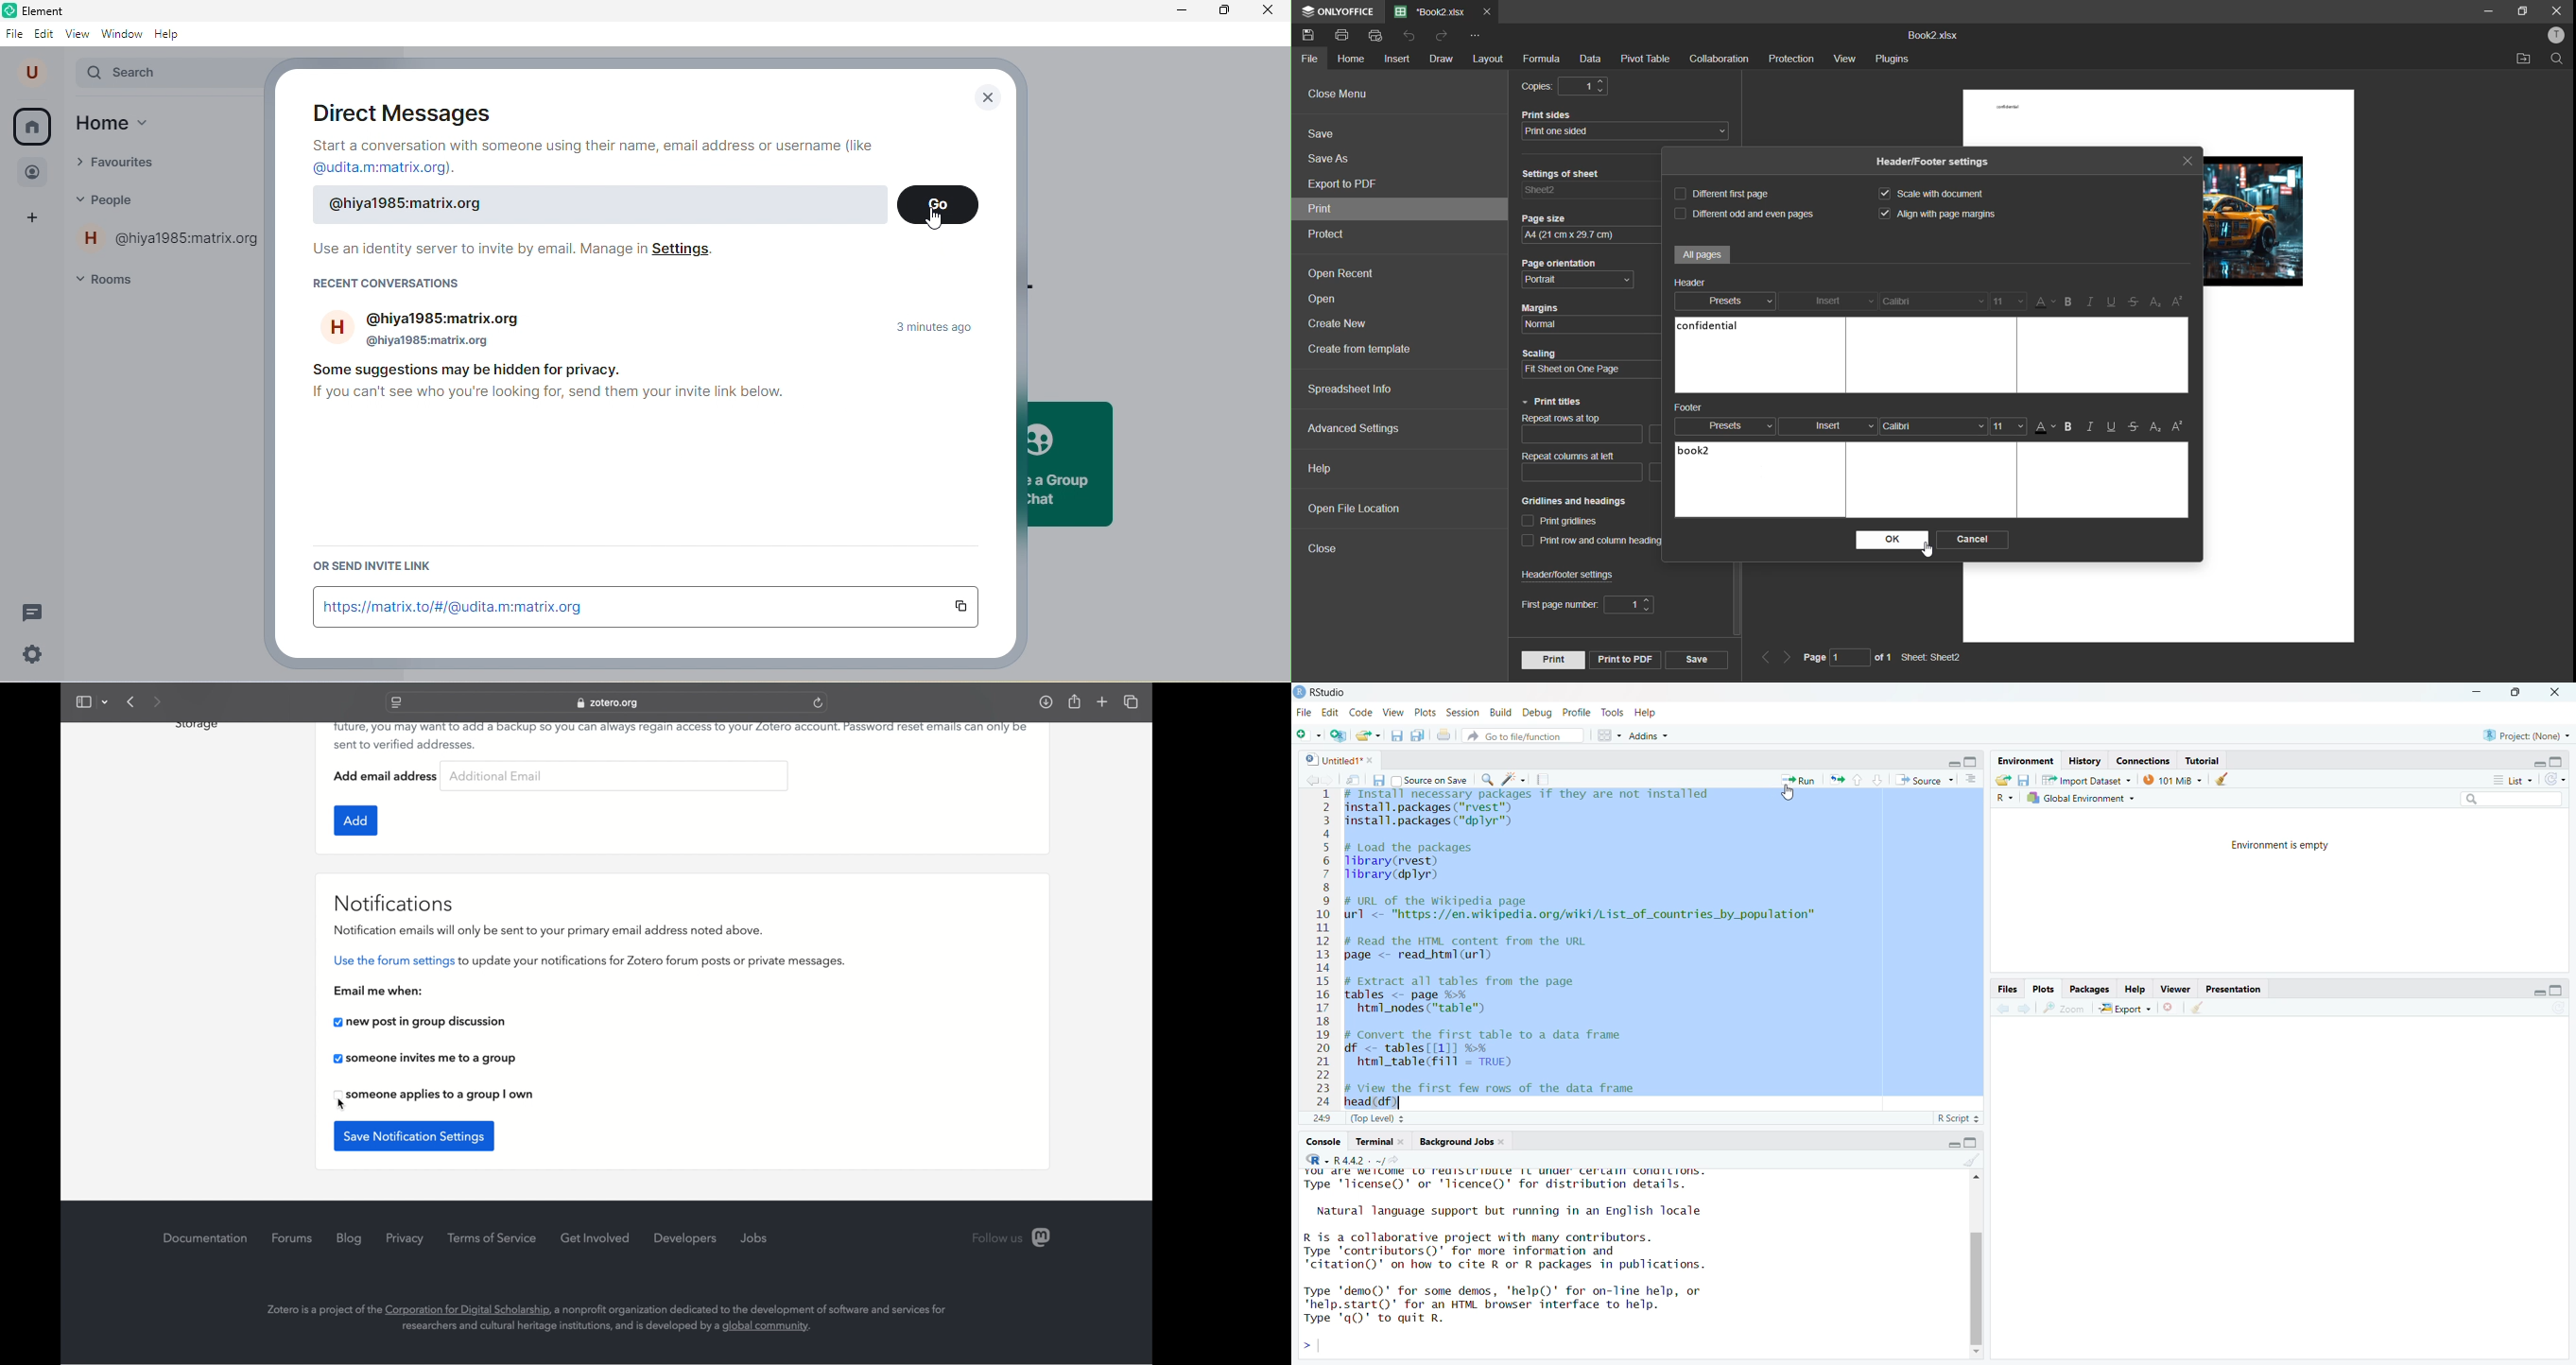 The height and width of the screenshot is (1372, 2576). What do you see at coordinates (171, 240) in the screenshot?
I see `@hiya1985:matrix.org` at bounding box center [171, 240].